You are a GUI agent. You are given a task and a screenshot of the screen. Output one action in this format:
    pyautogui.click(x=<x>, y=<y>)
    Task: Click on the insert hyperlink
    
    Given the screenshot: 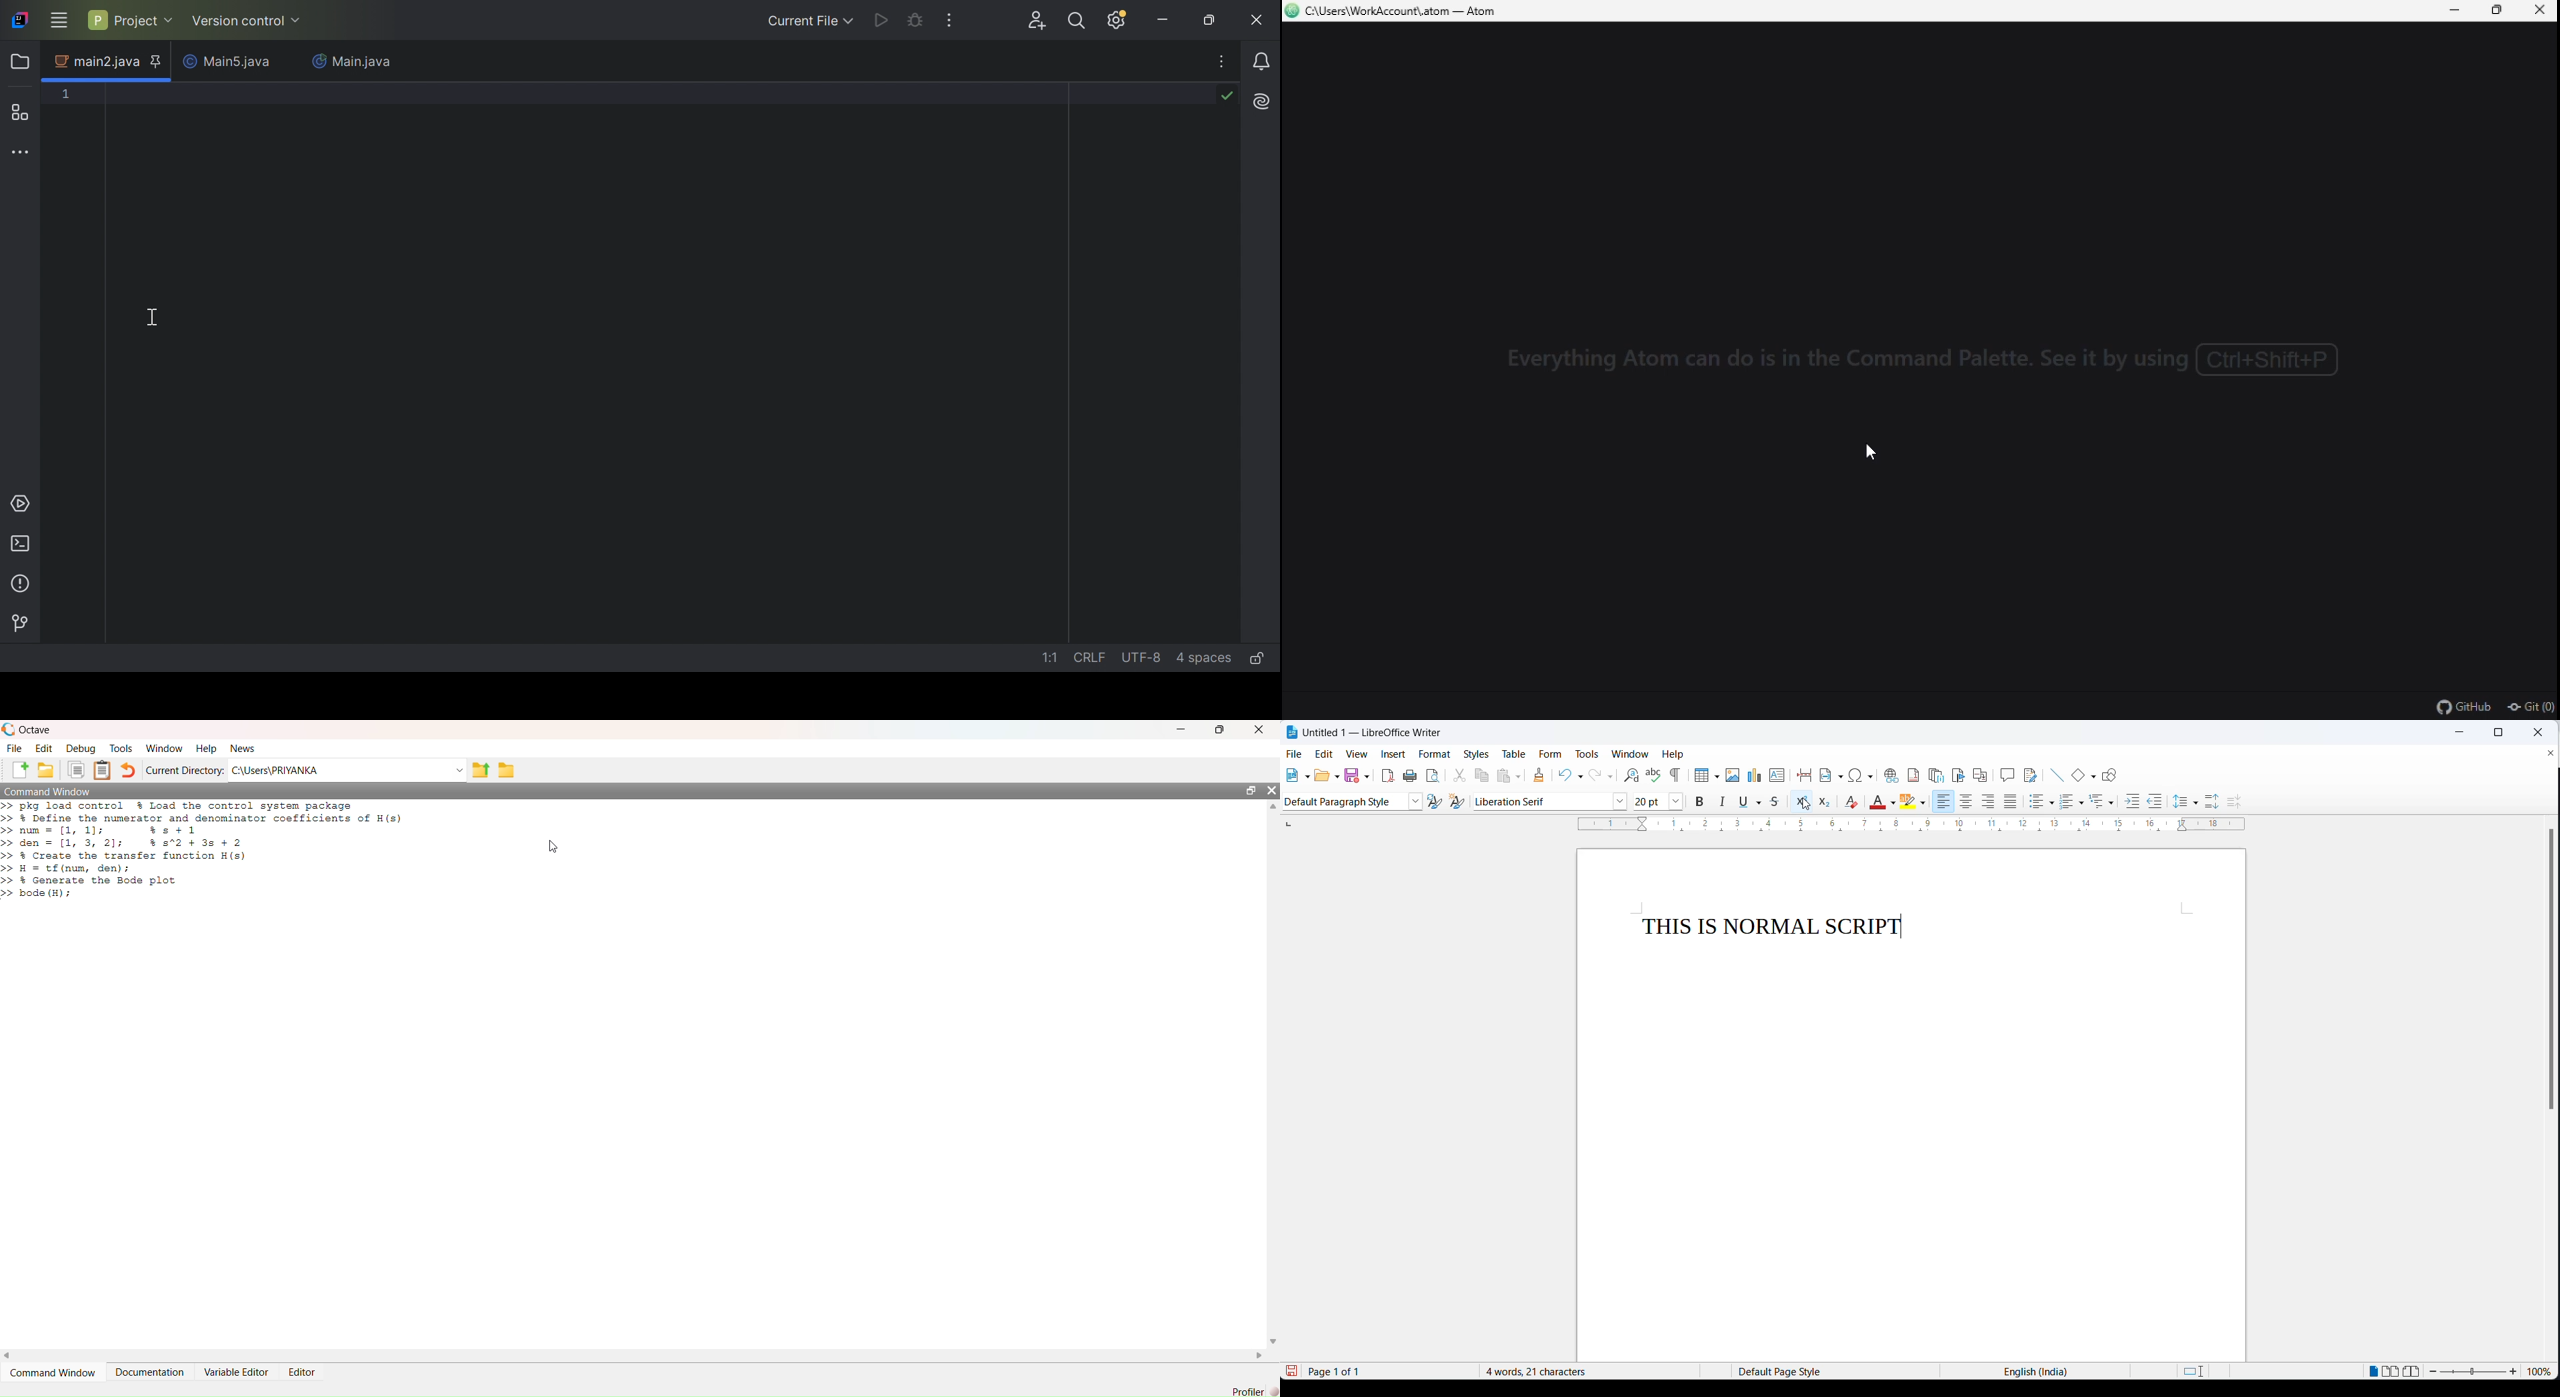 What is the action you would take?
    pyautogui.click(x=1890, y=774)
    